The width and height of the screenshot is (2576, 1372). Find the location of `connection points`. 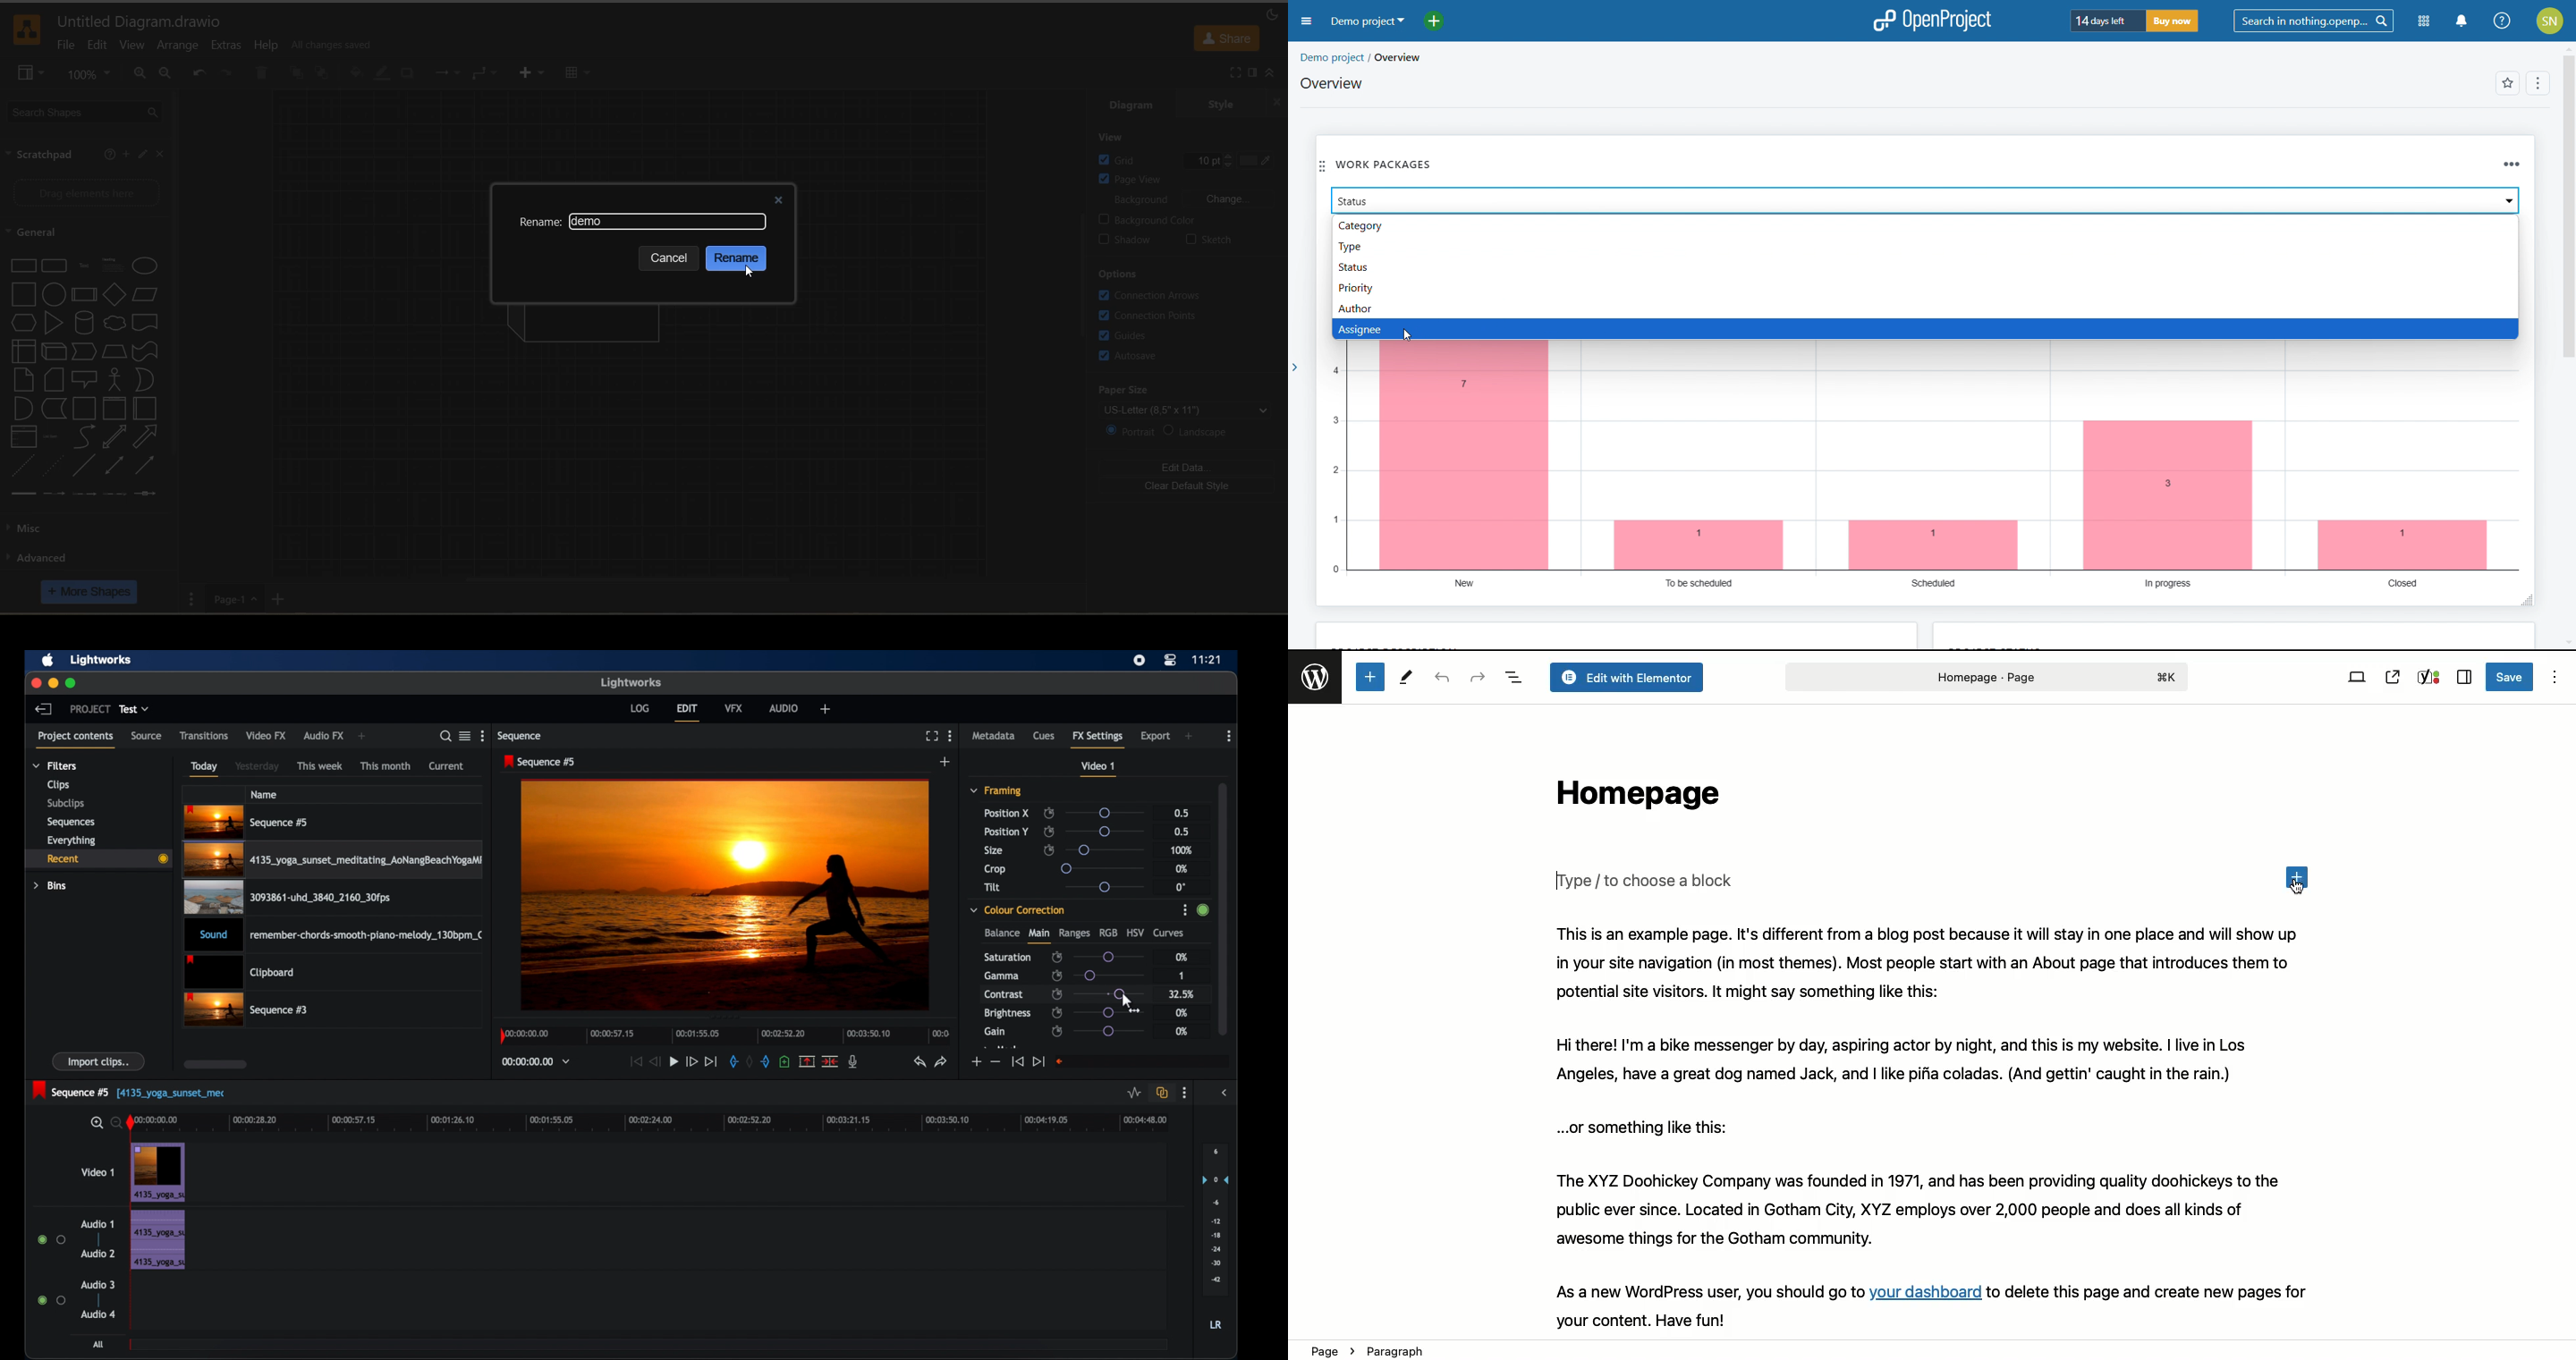

connection points is located at coordinates (1151, 314).